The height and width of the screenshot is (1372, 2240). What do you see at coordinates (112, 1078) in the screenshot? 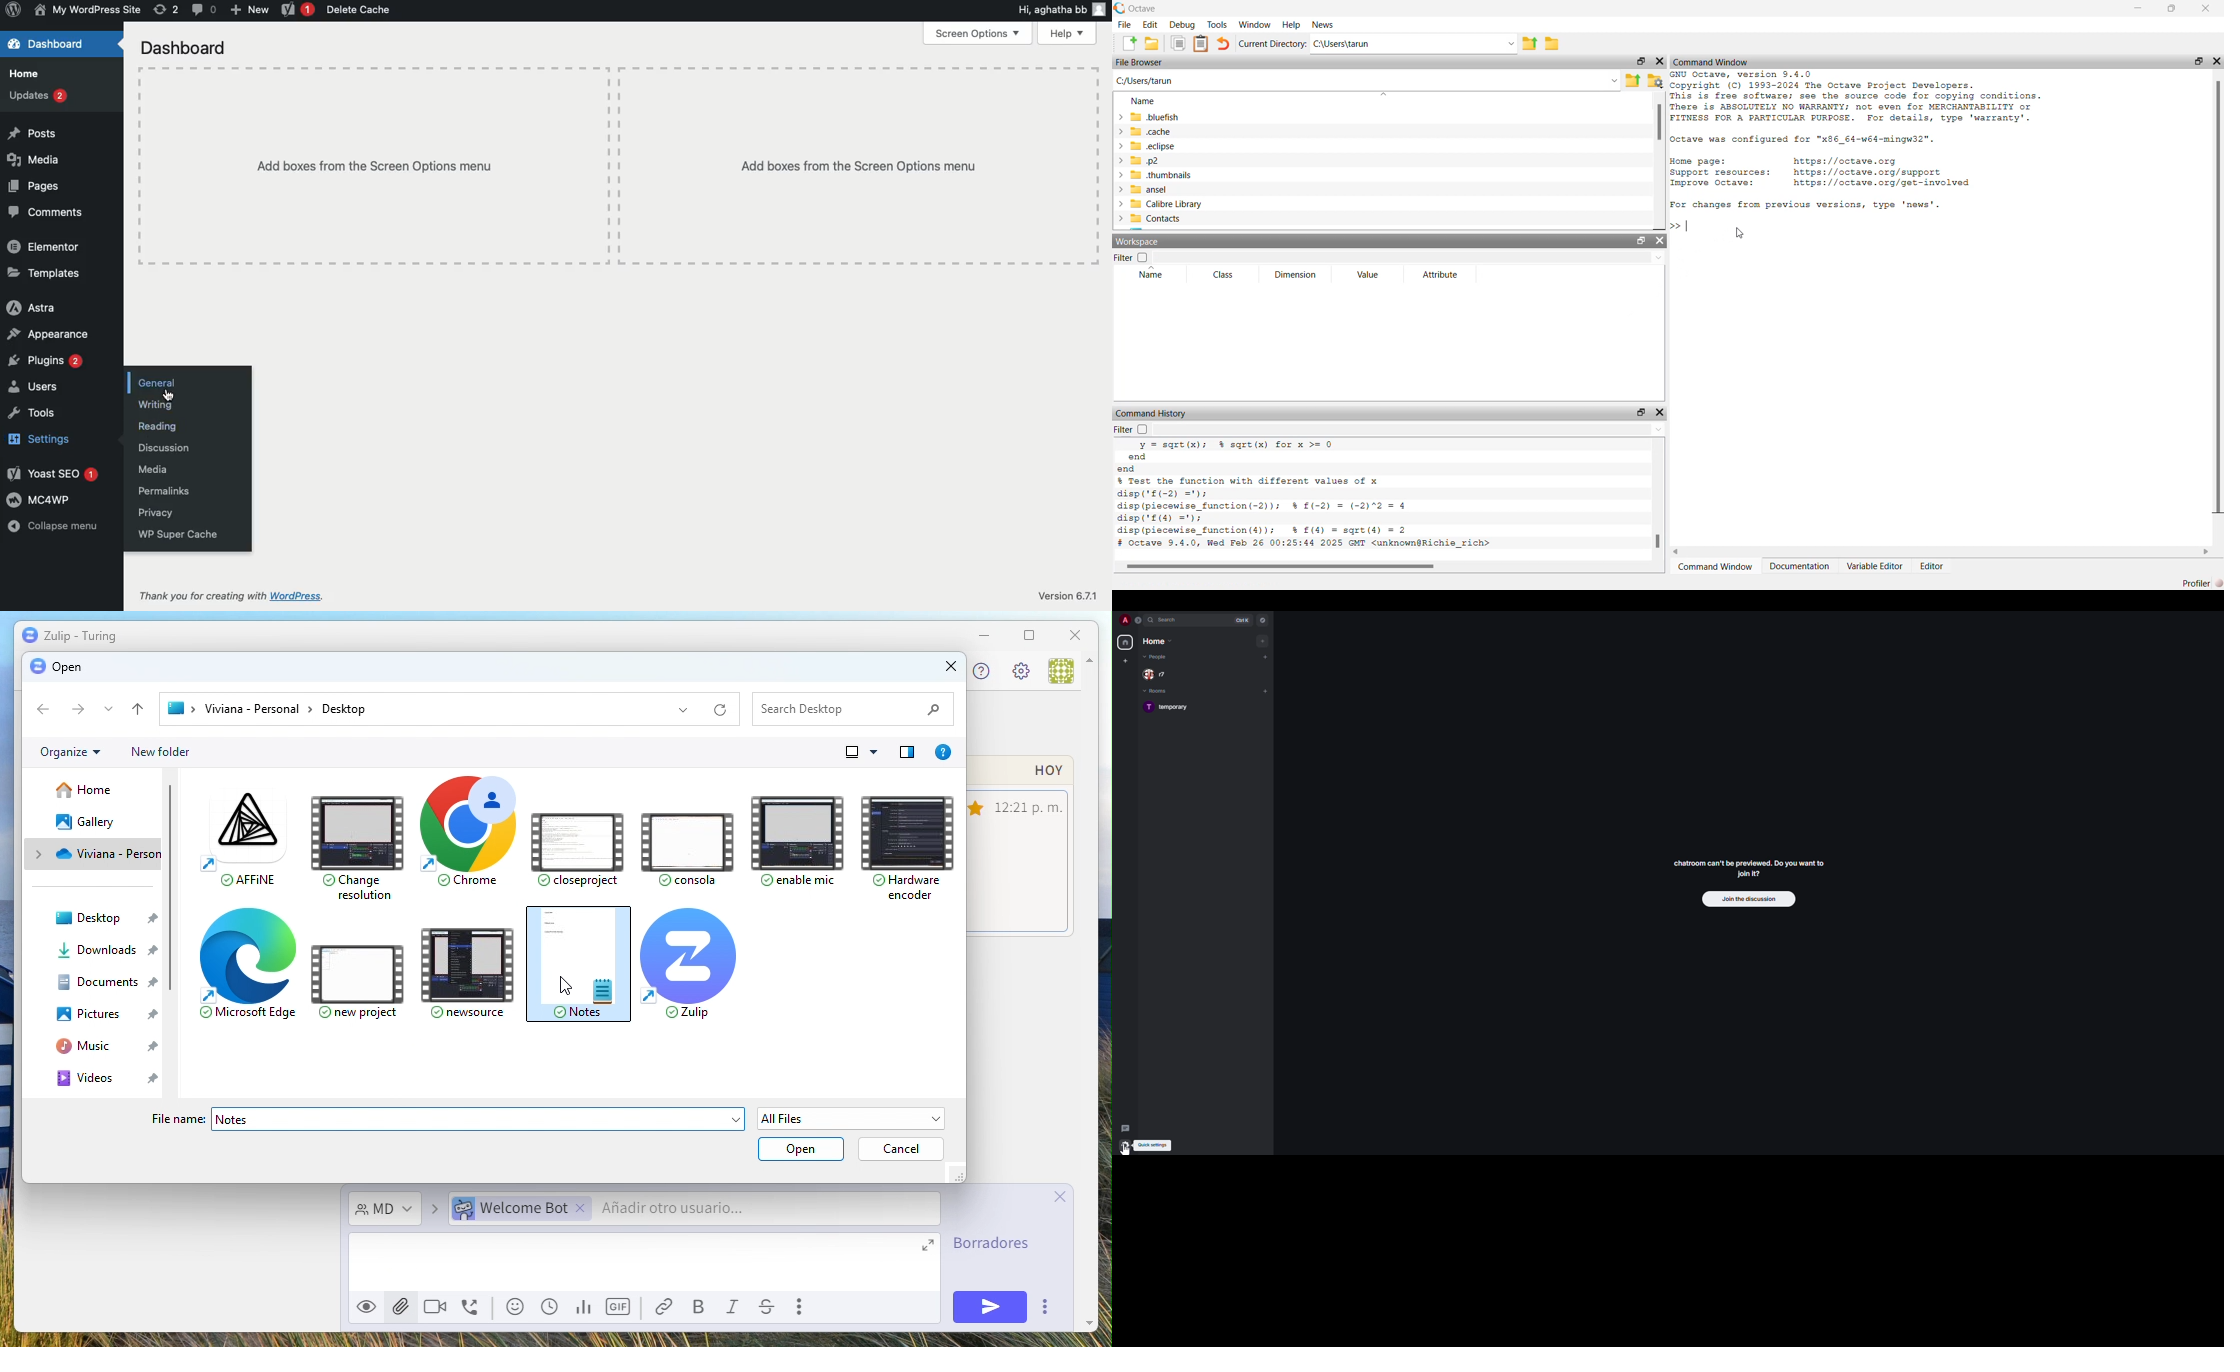
I see `Videos` at bounding box center [112, 1078].